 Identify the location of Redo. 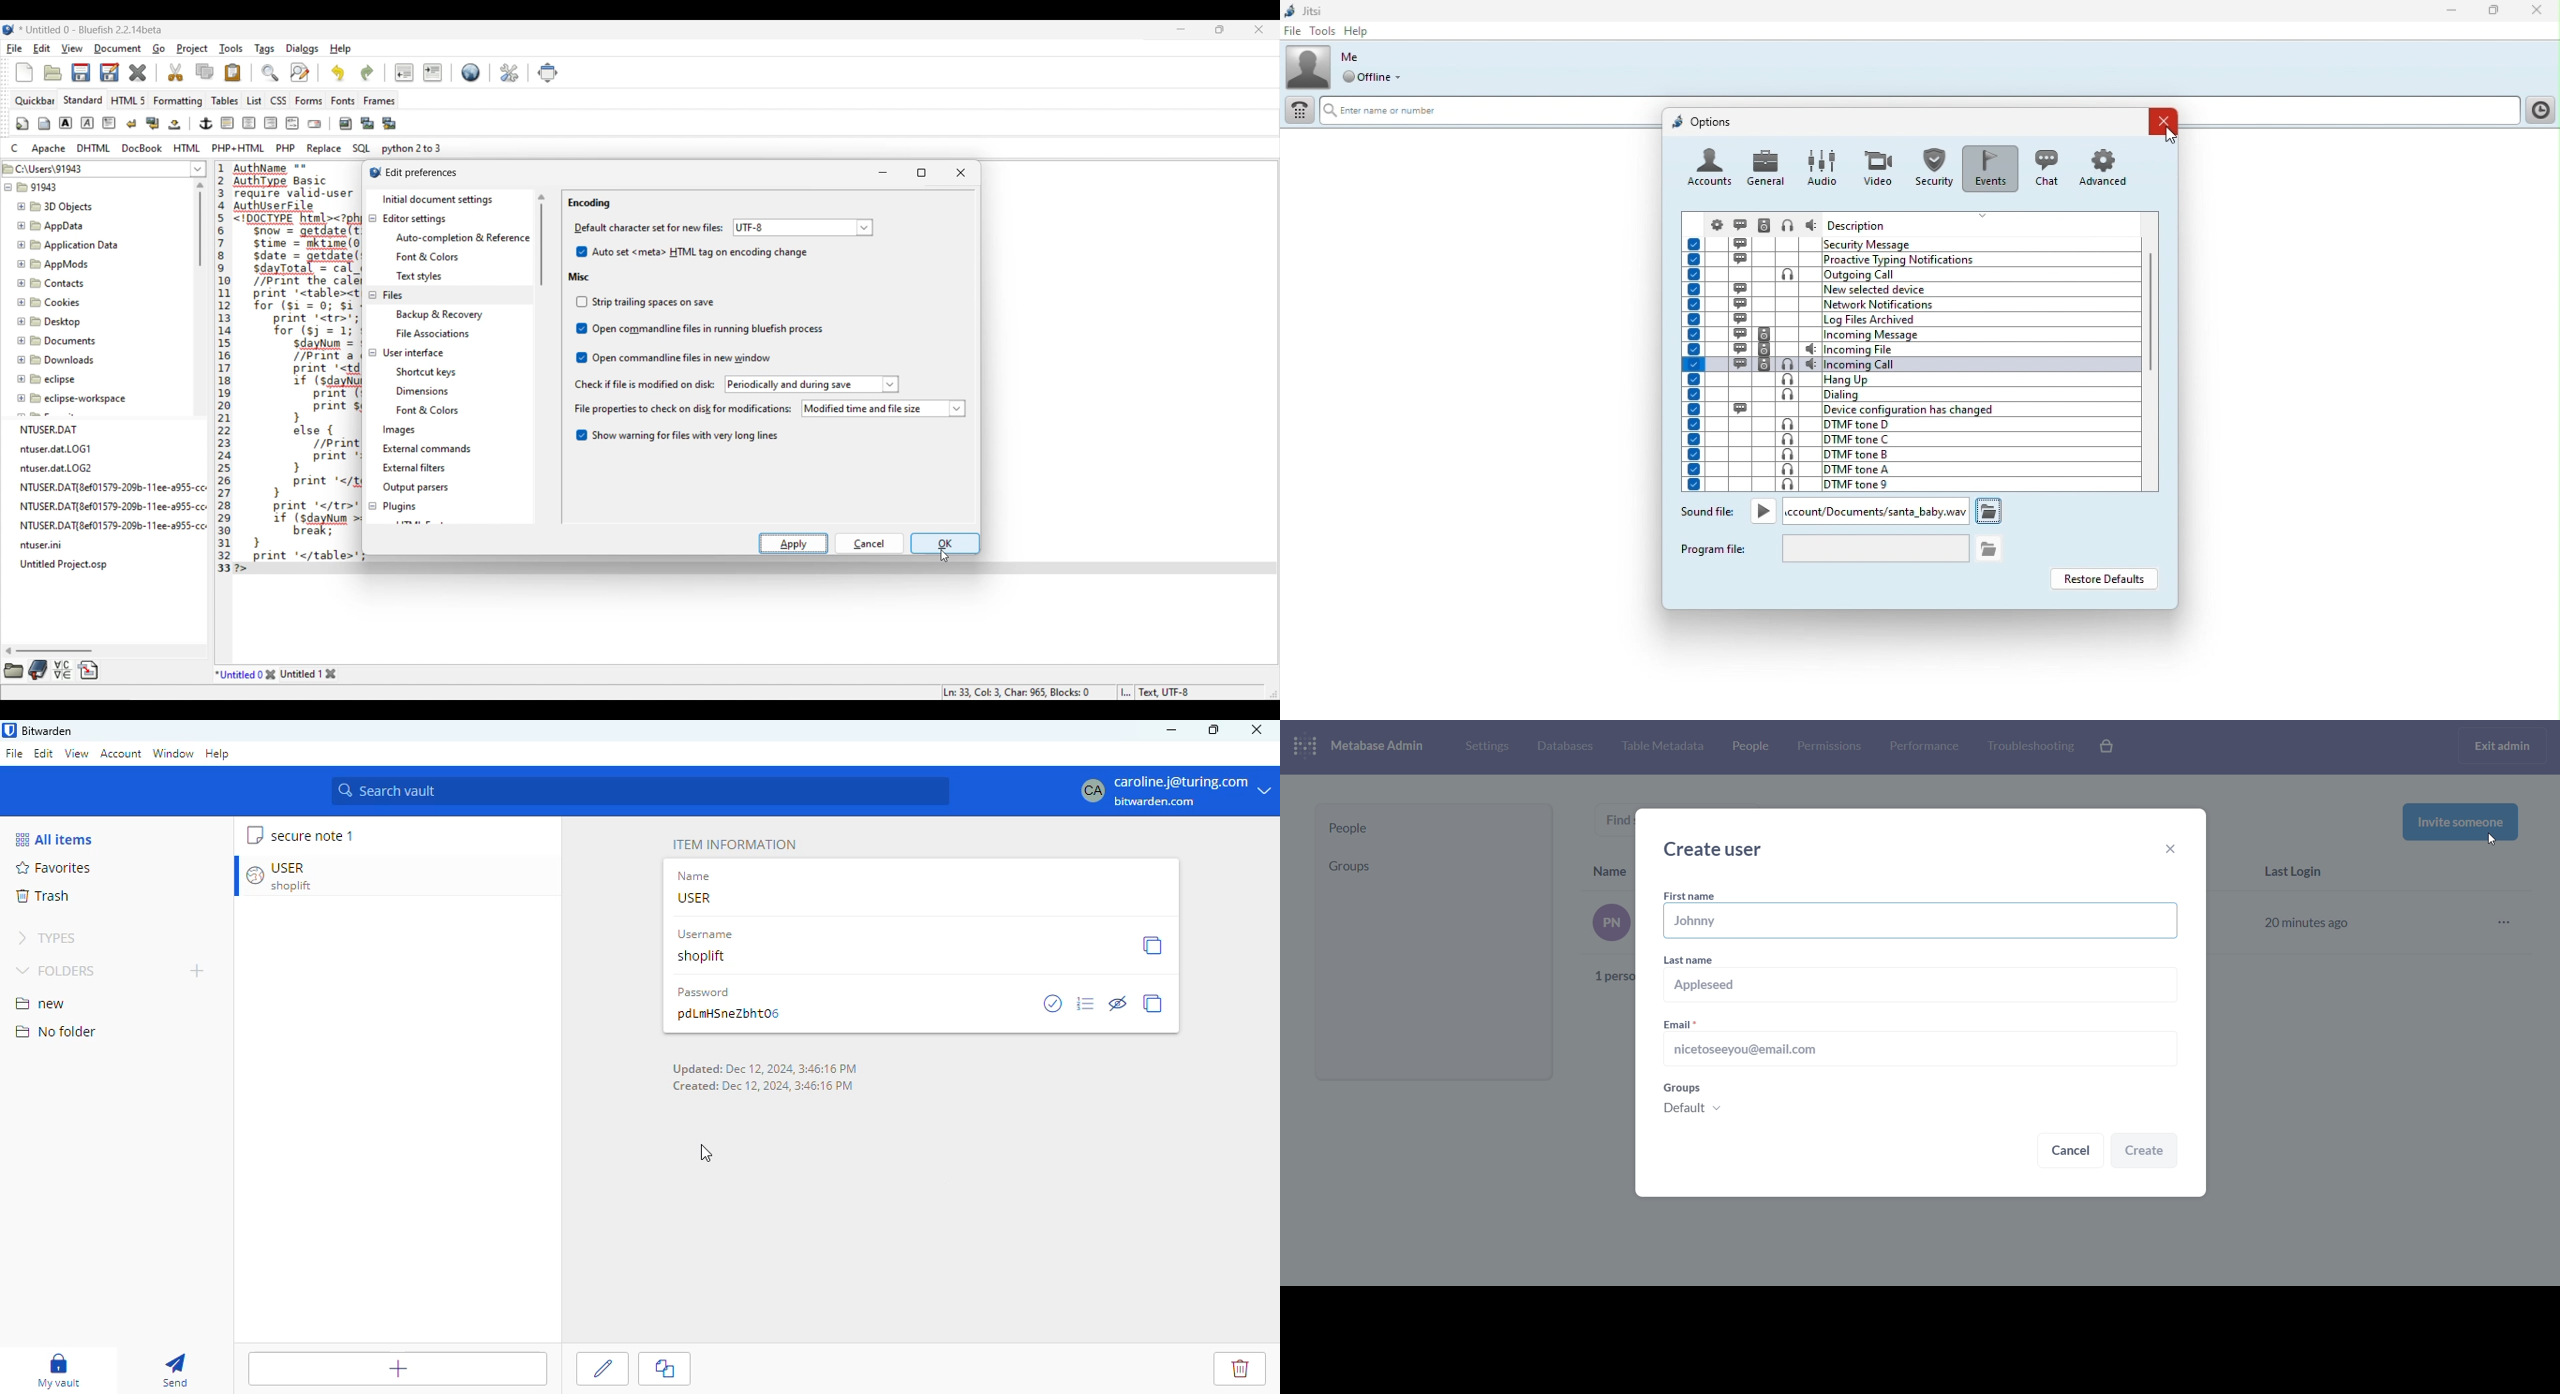
(367, 73).